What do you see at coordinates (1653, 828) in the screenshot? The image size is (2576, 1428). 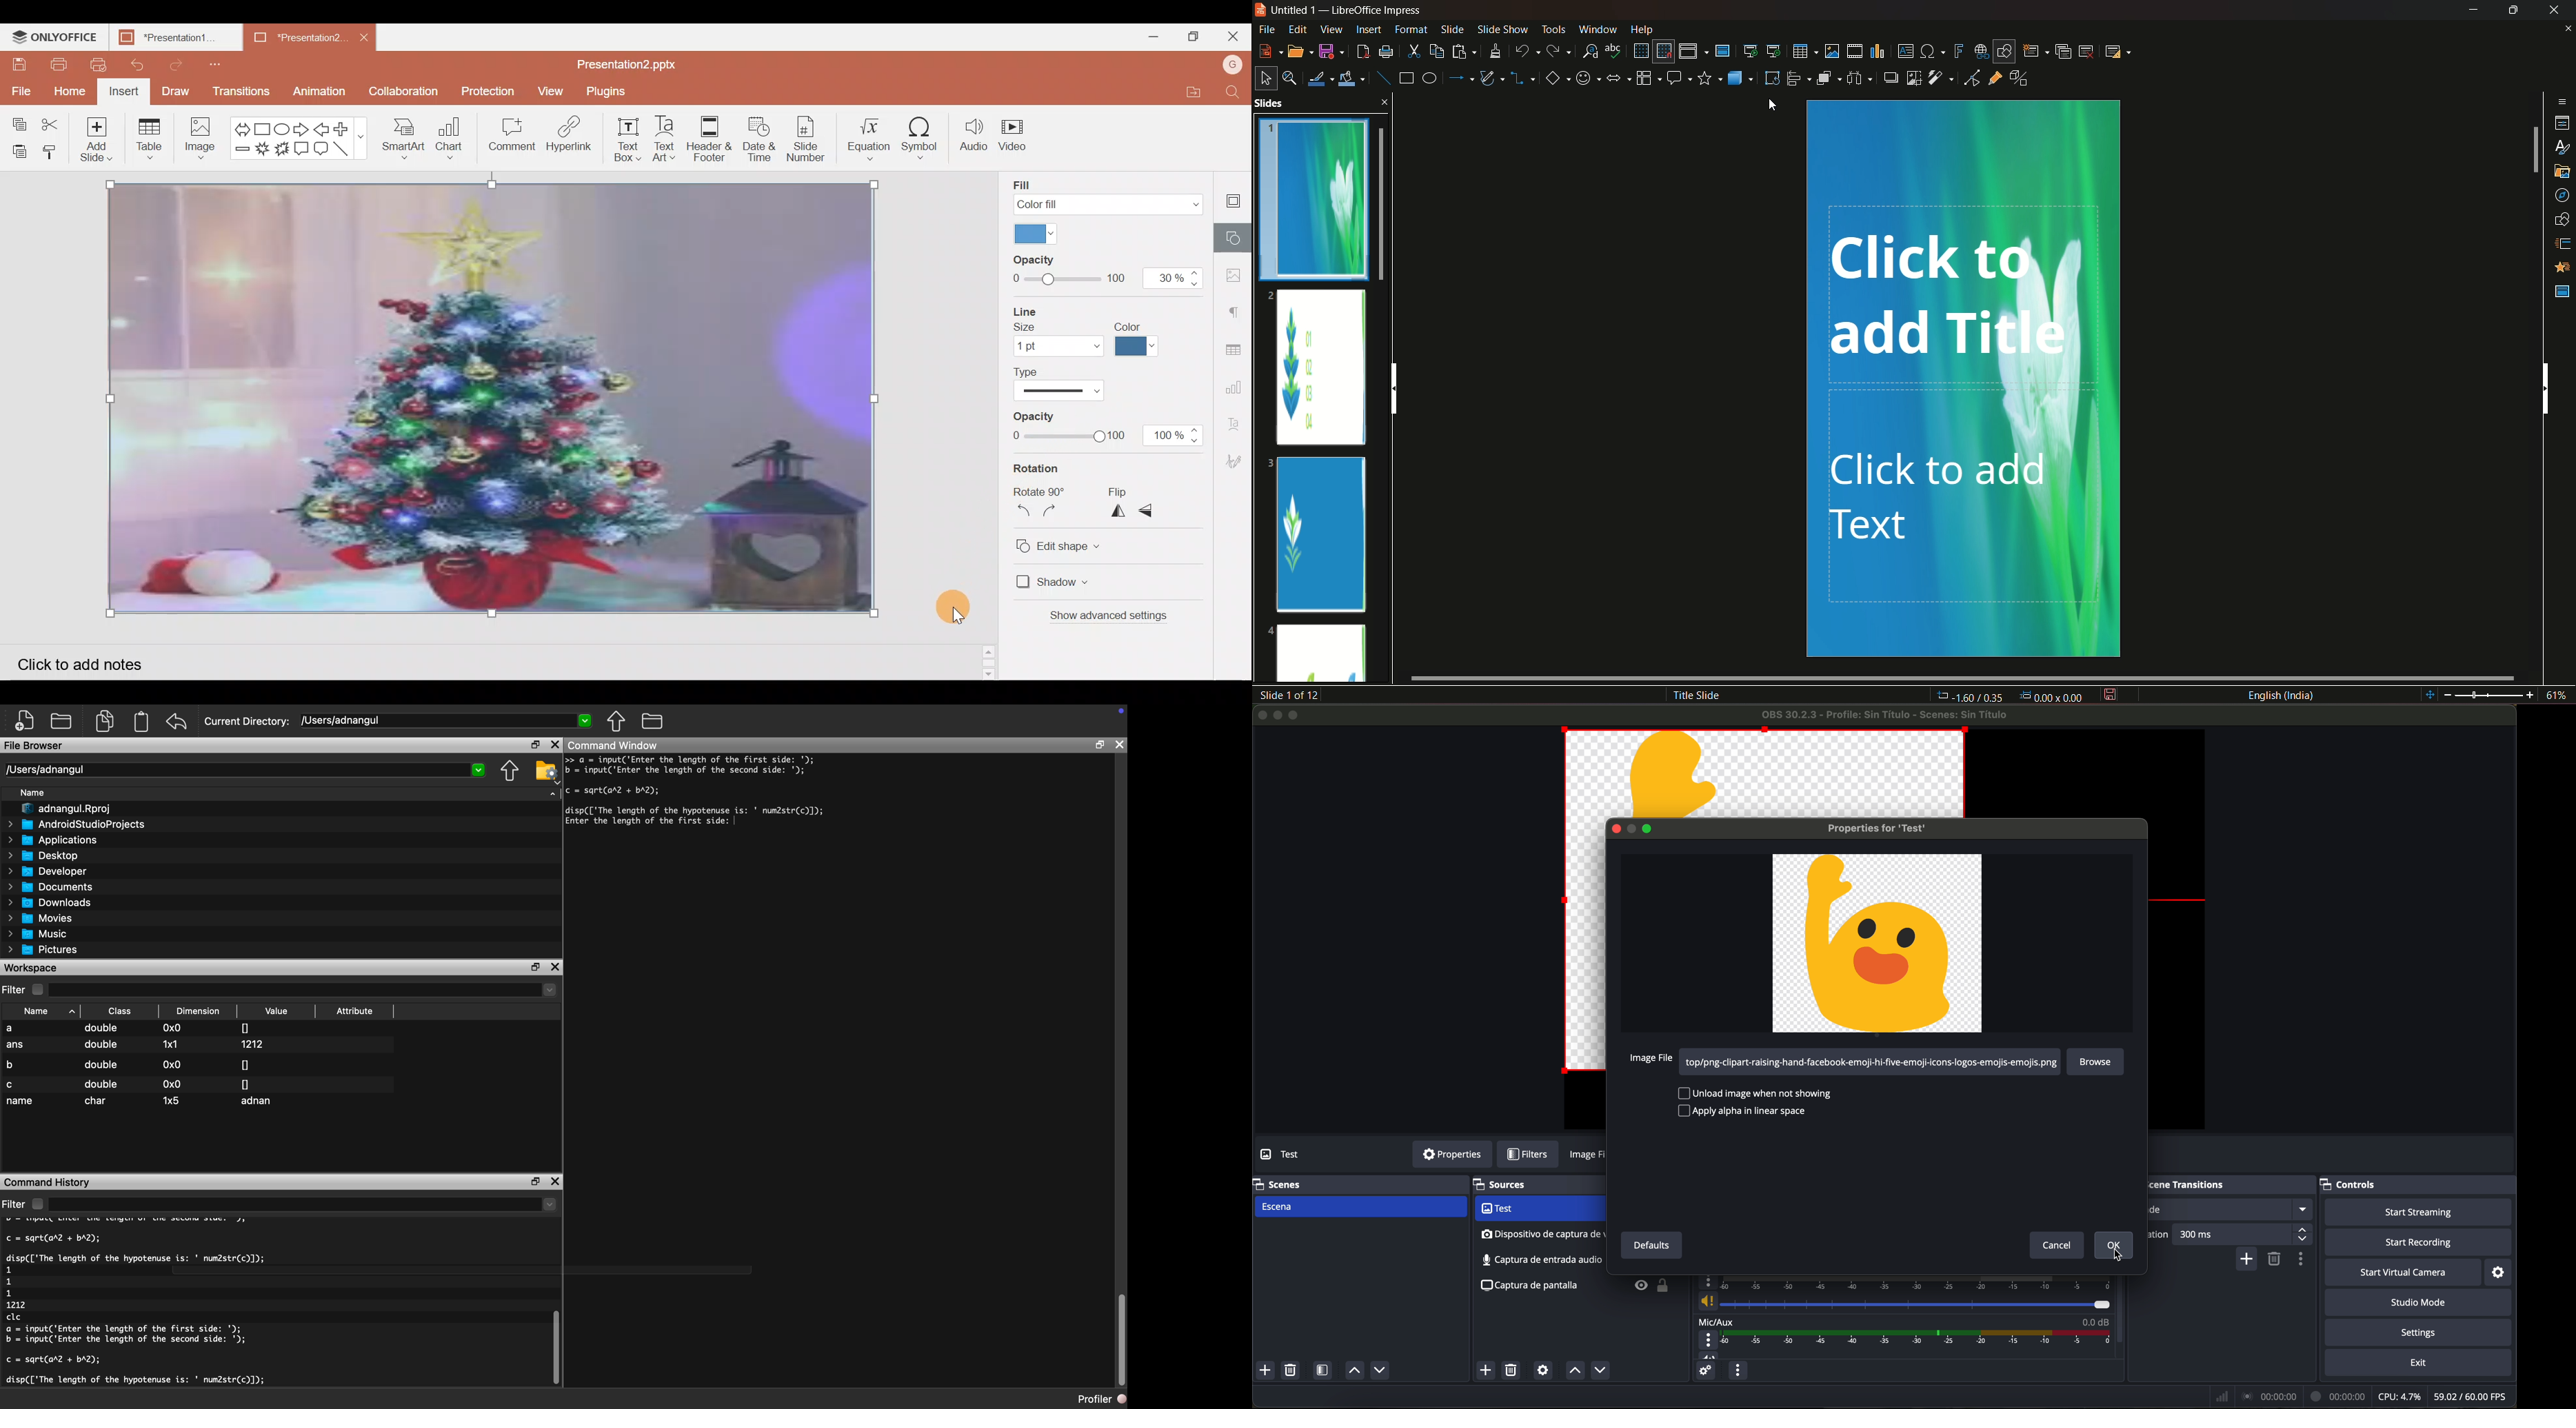 I see `maximize popup` at bounding box center [1653, 828].